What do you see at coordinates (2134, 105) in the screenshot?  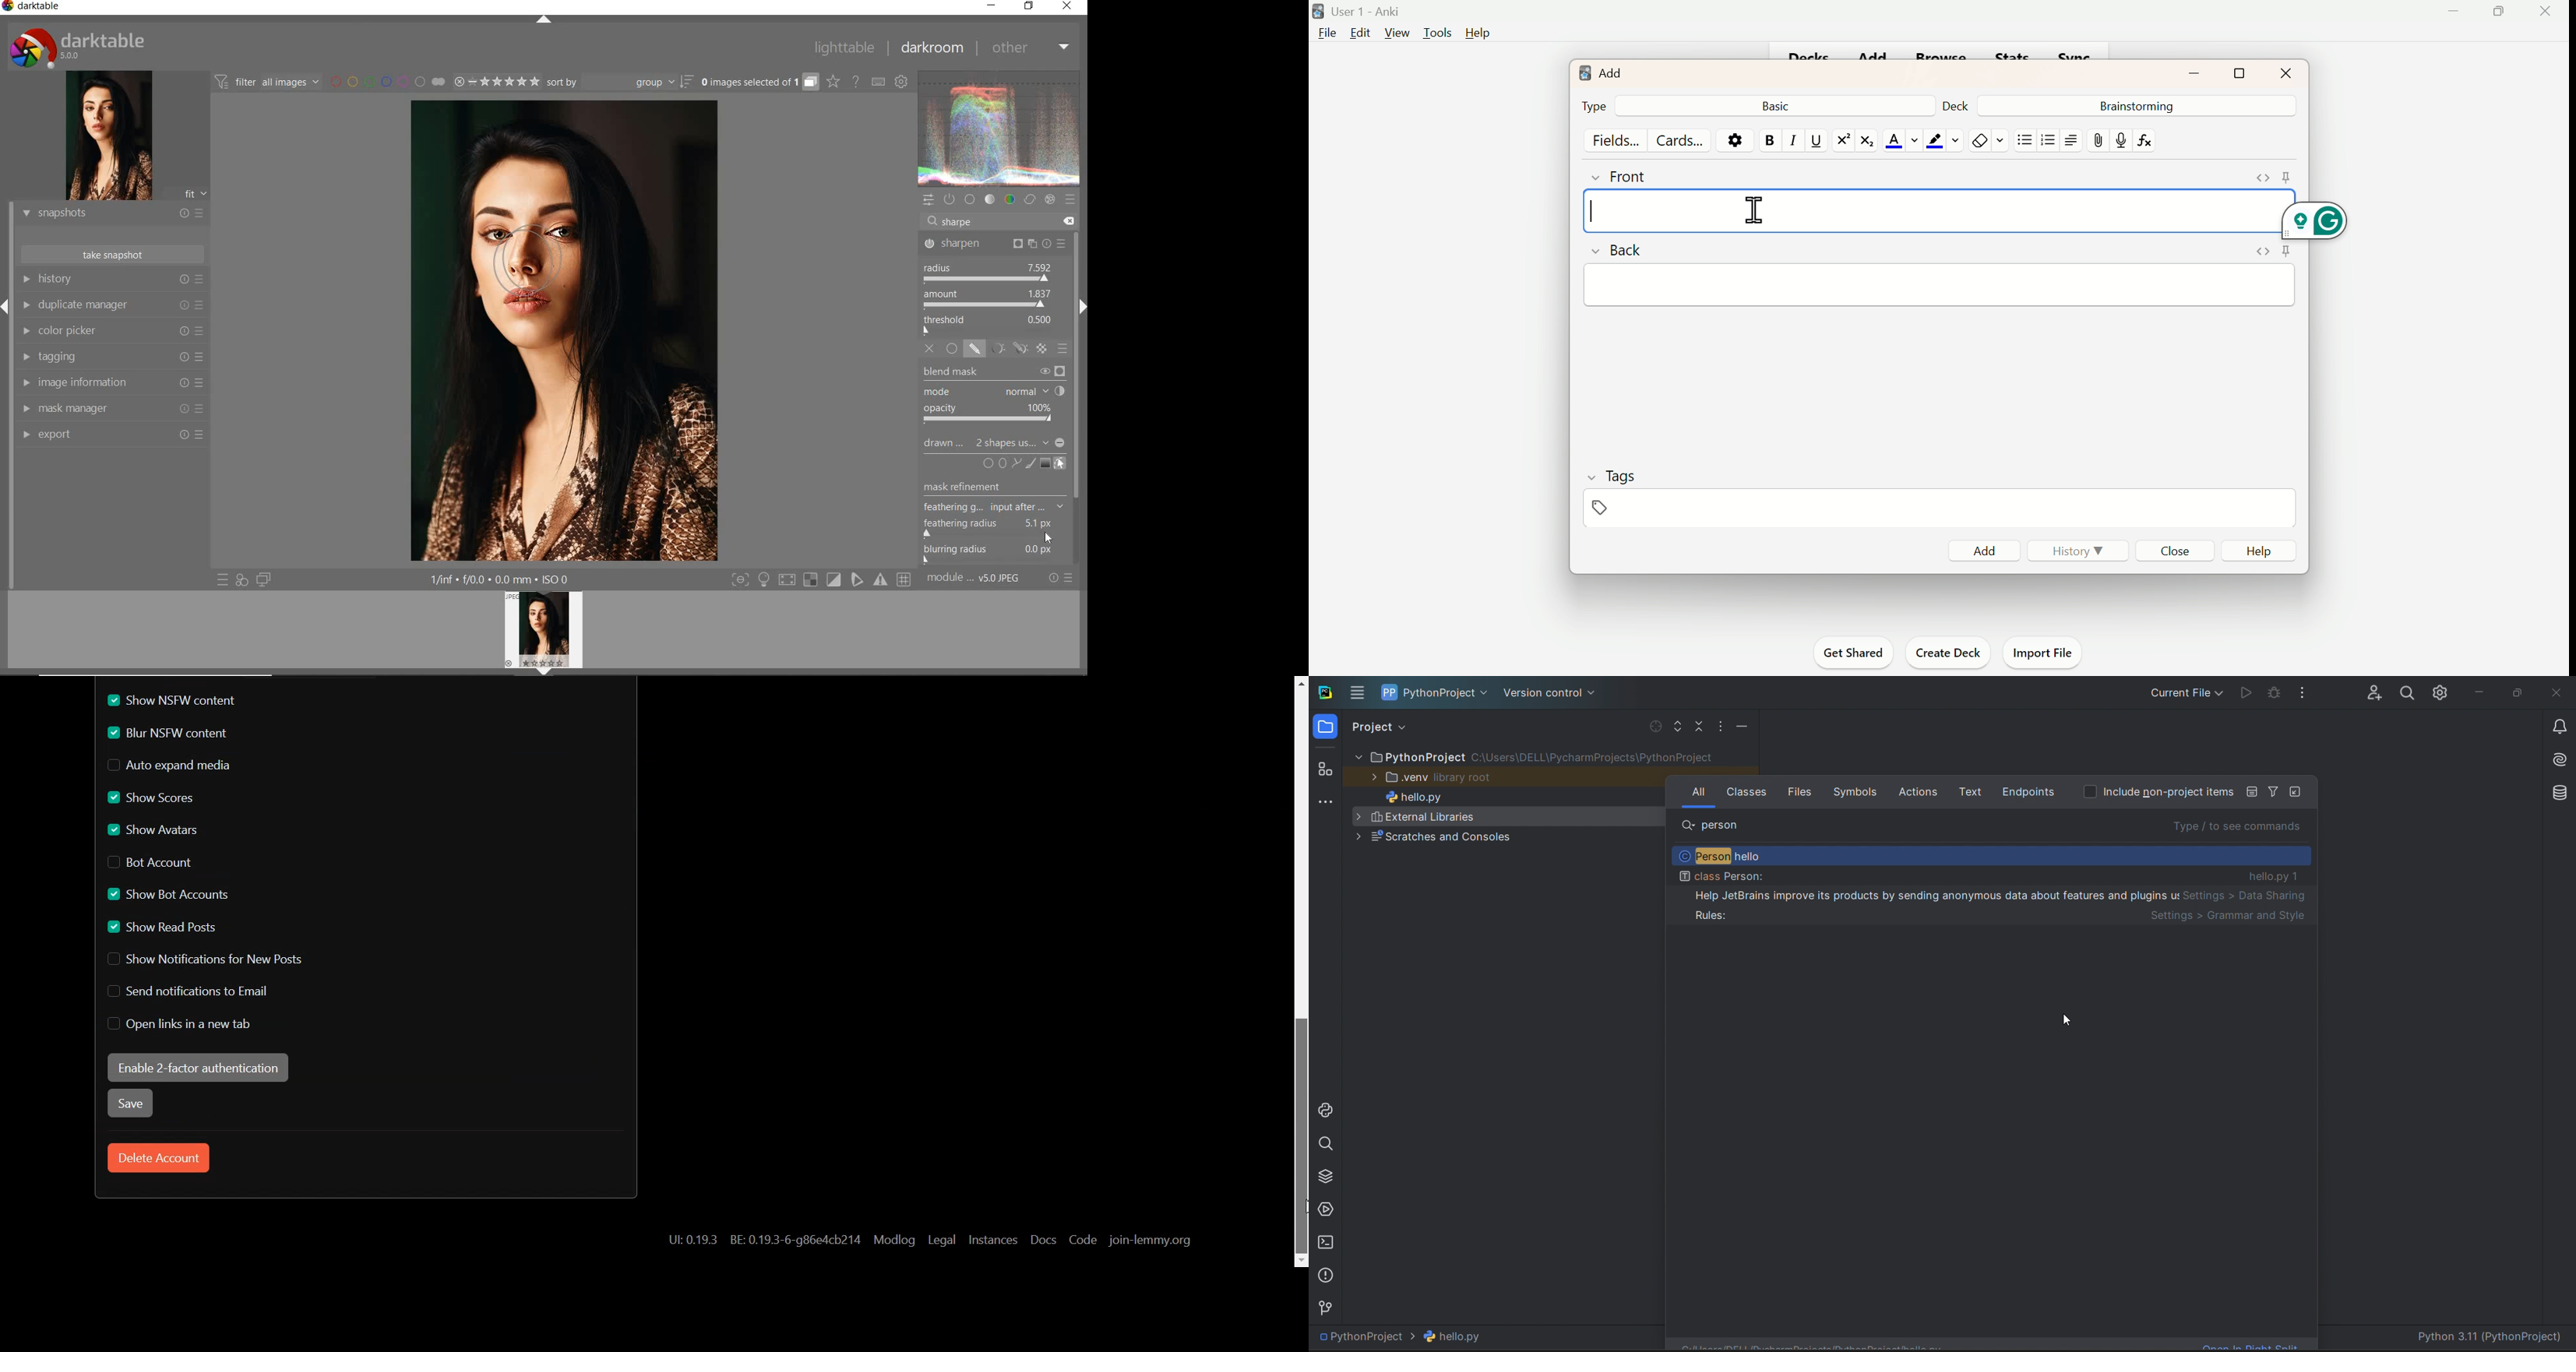 I see `Brainstorming` at bounding box center [2134, 105].